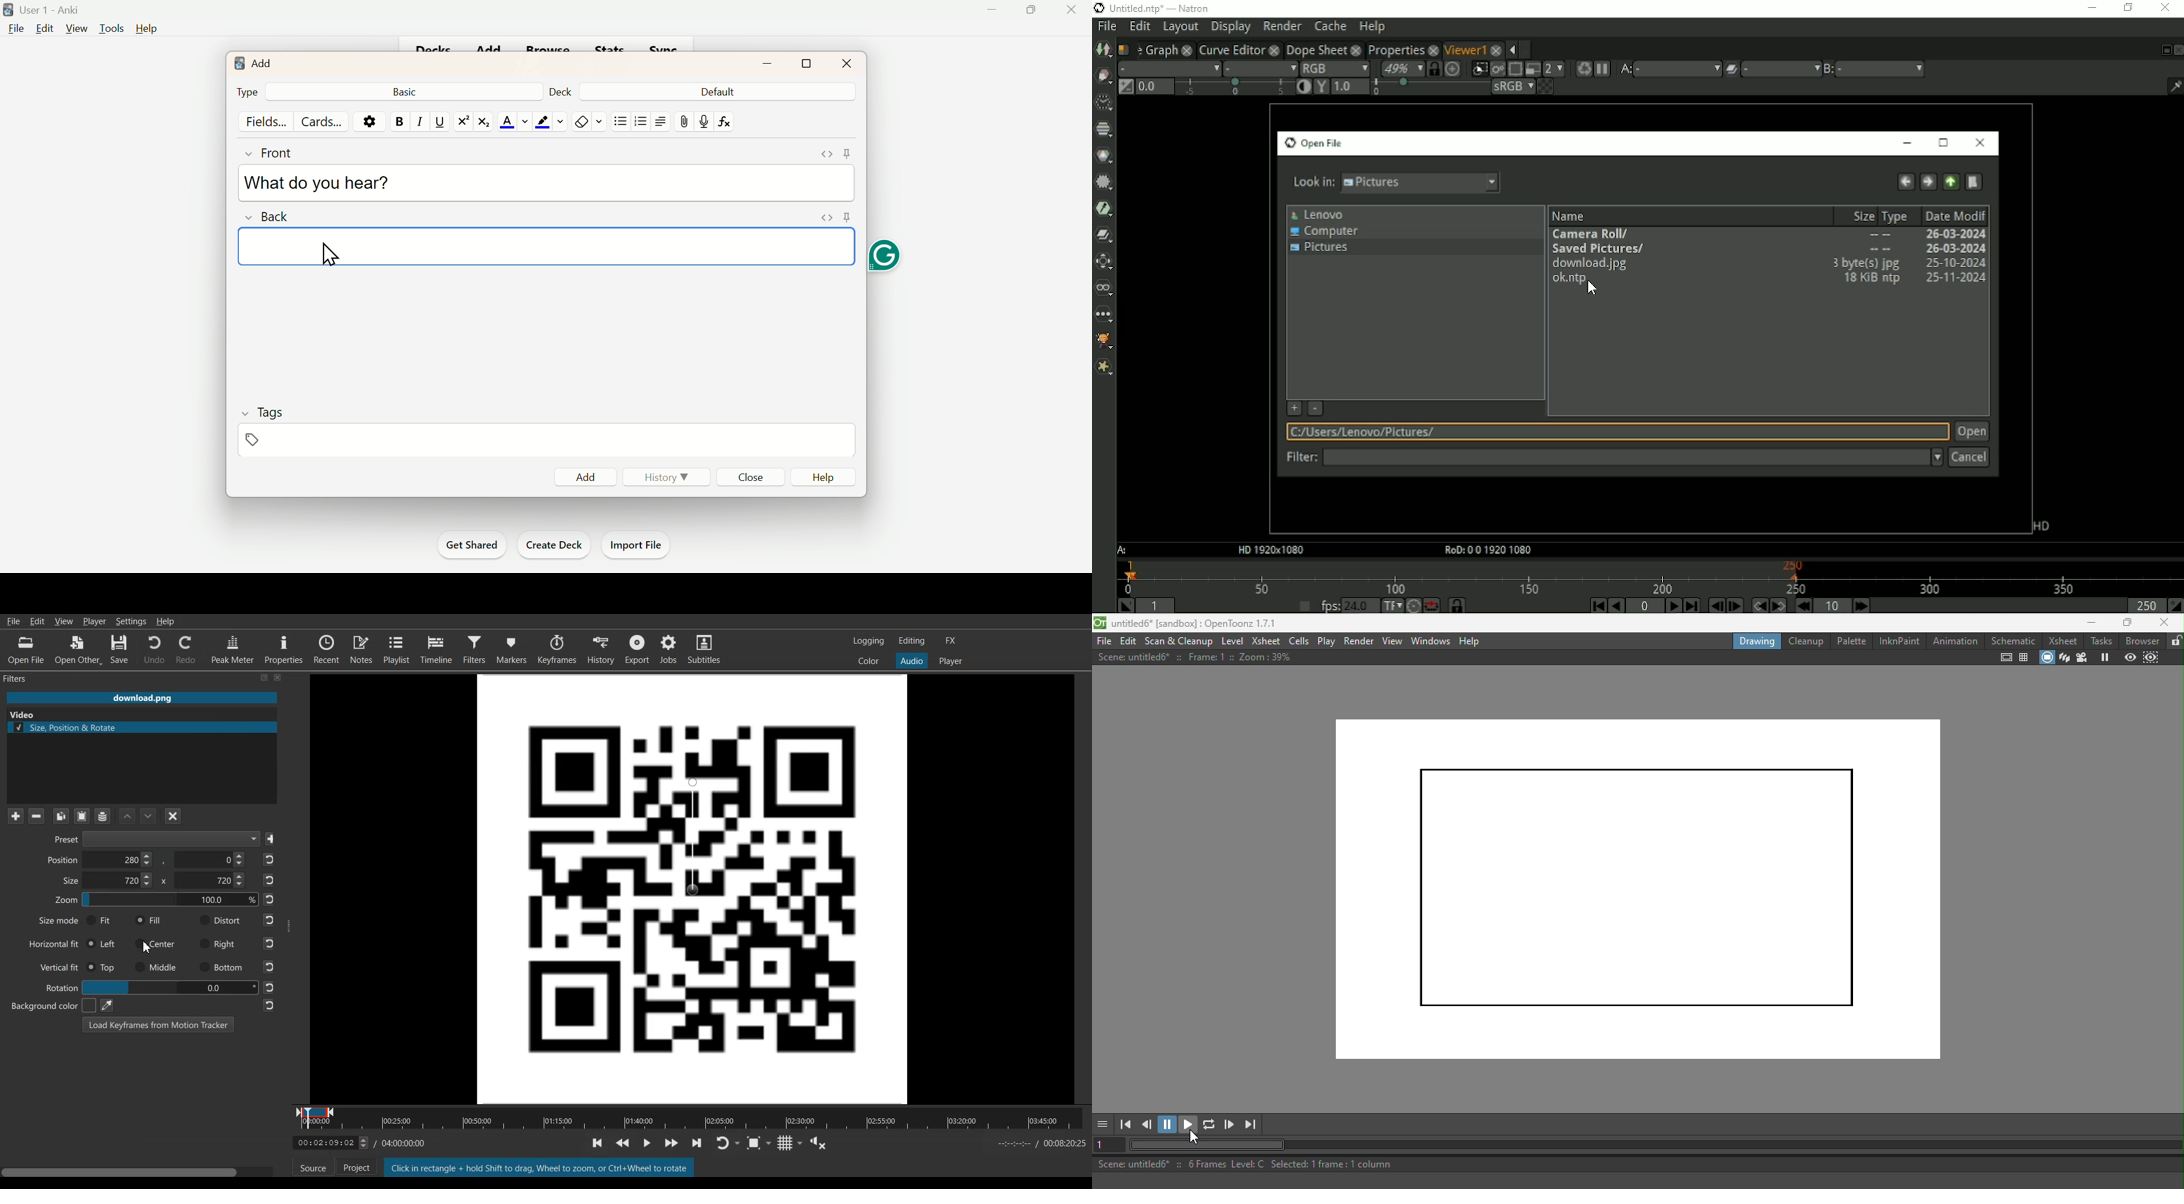 The image size is (2184, 1204). Describe the element at coordinates (636, 648) in the screenshot. I see `Export` at that location.